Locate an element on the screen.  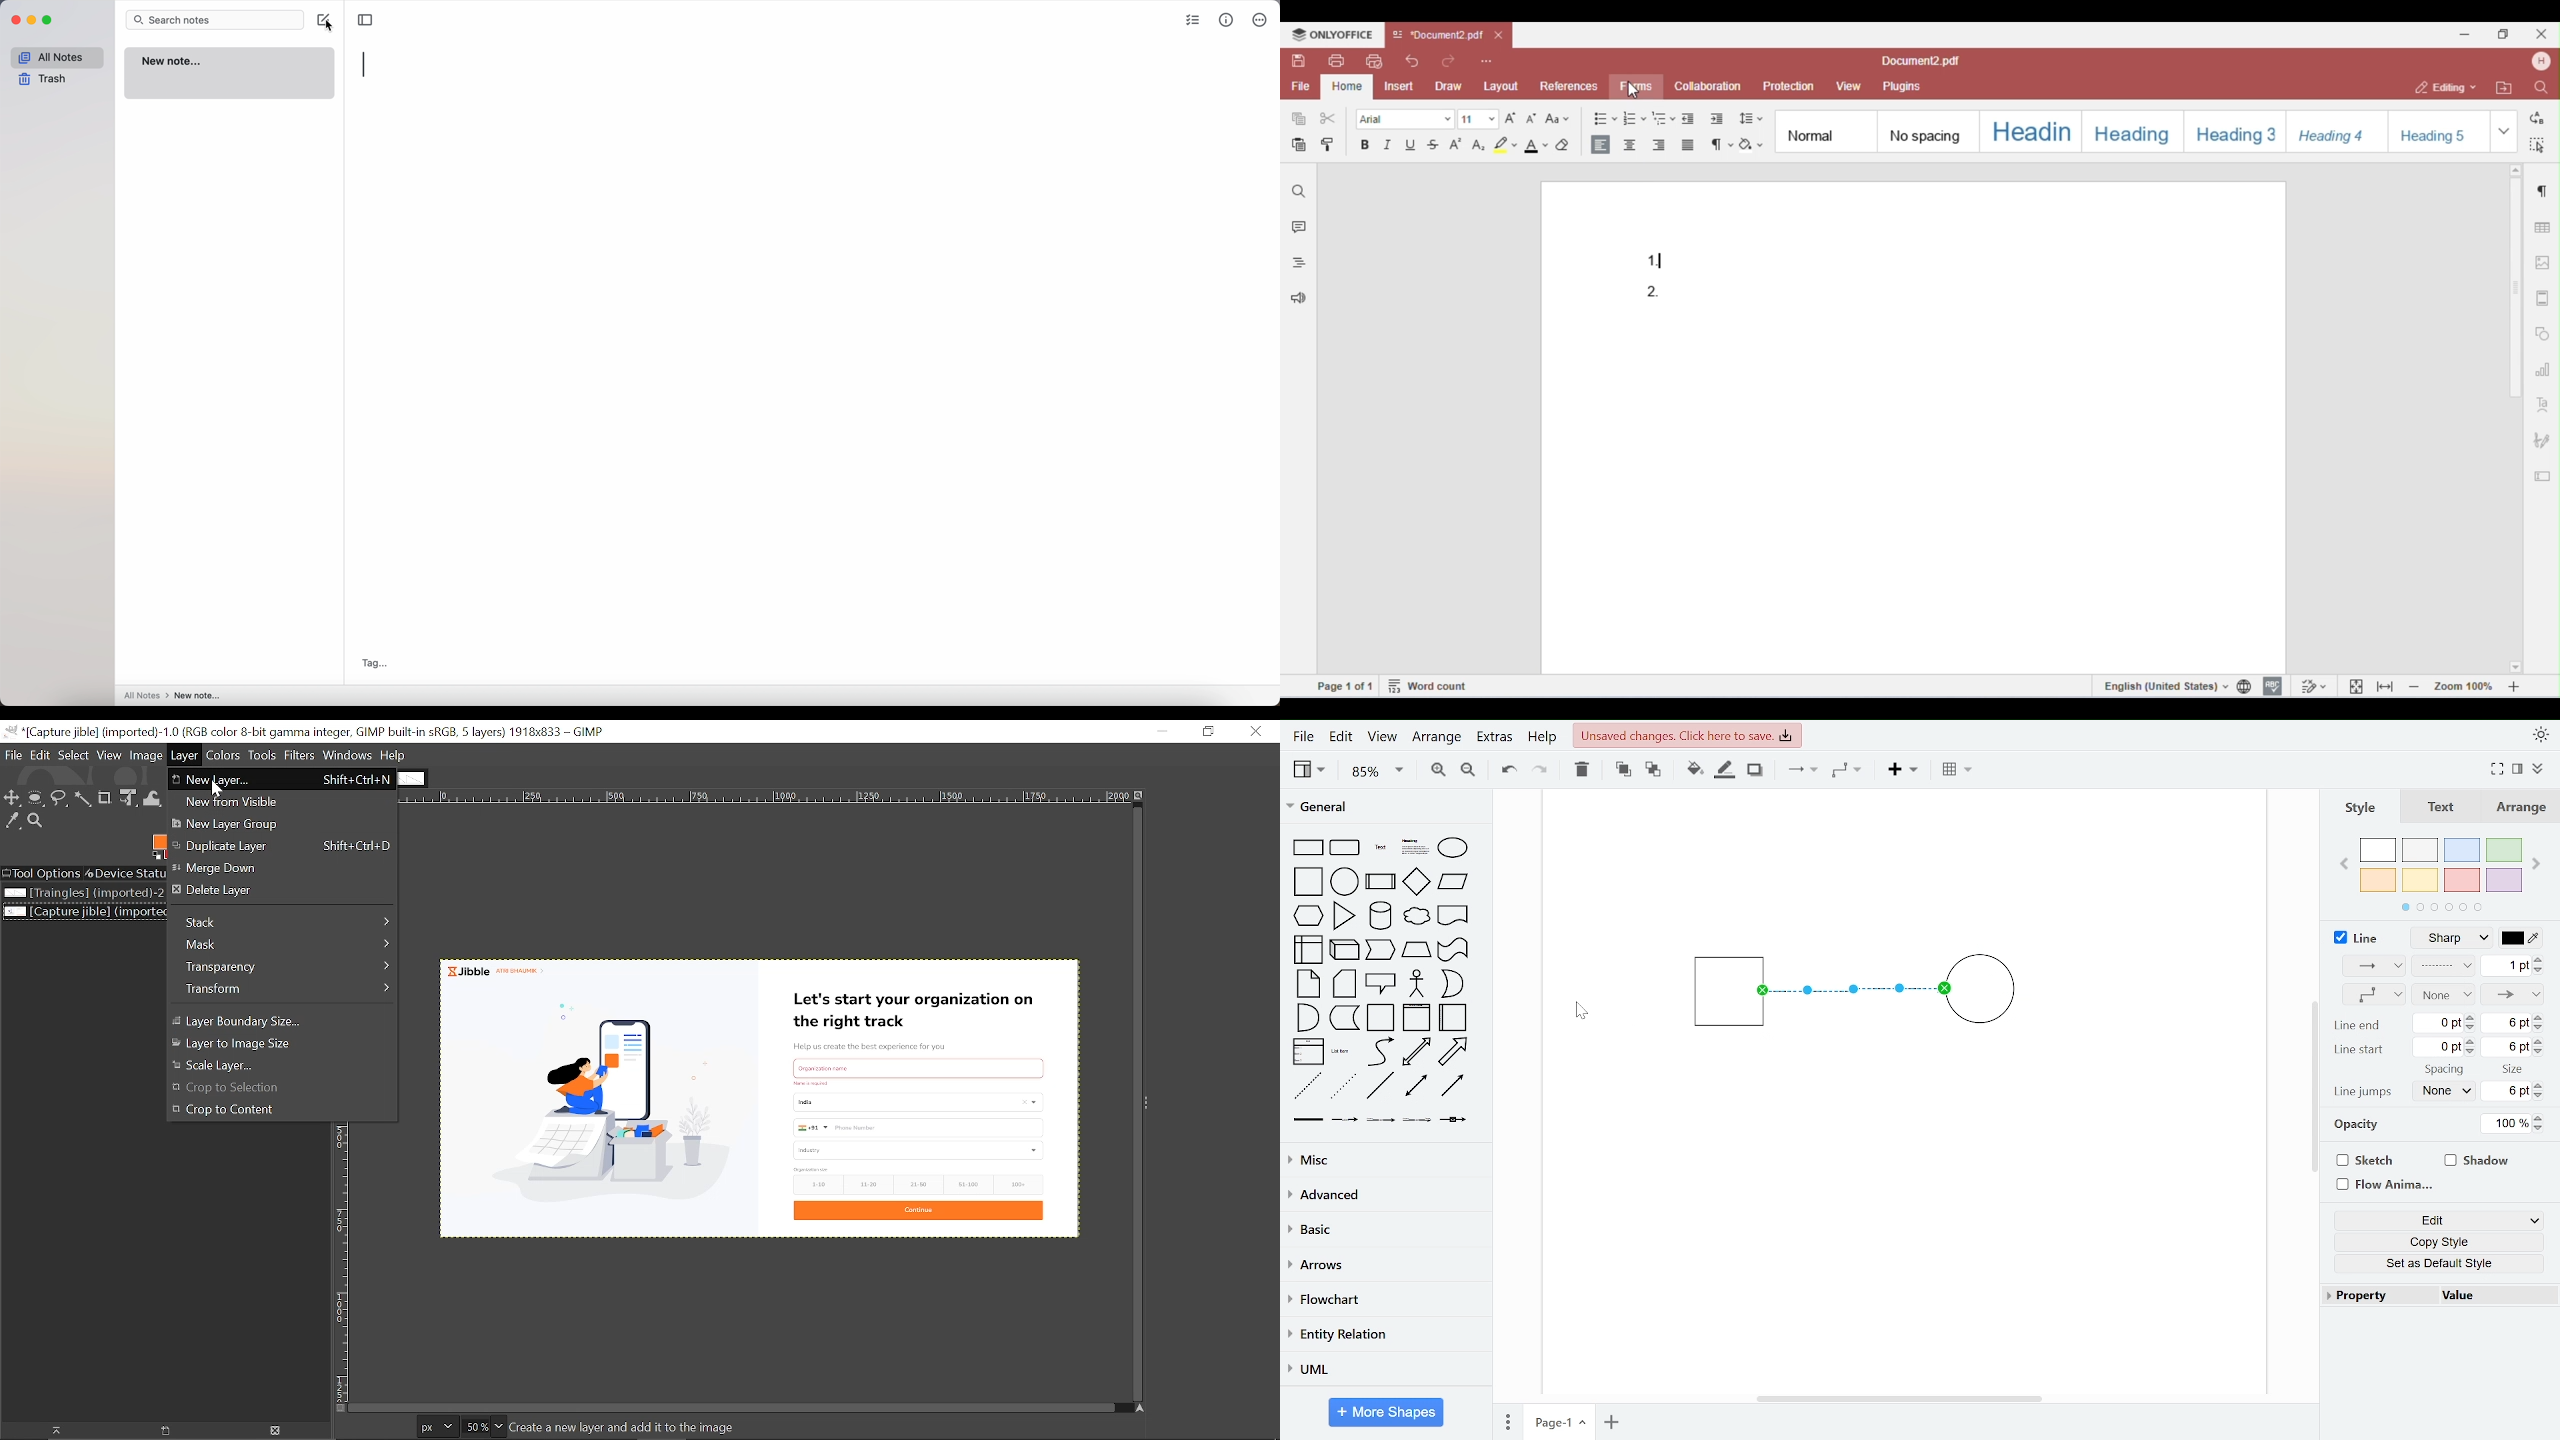
metrics is located at coordinates (1227, 19).